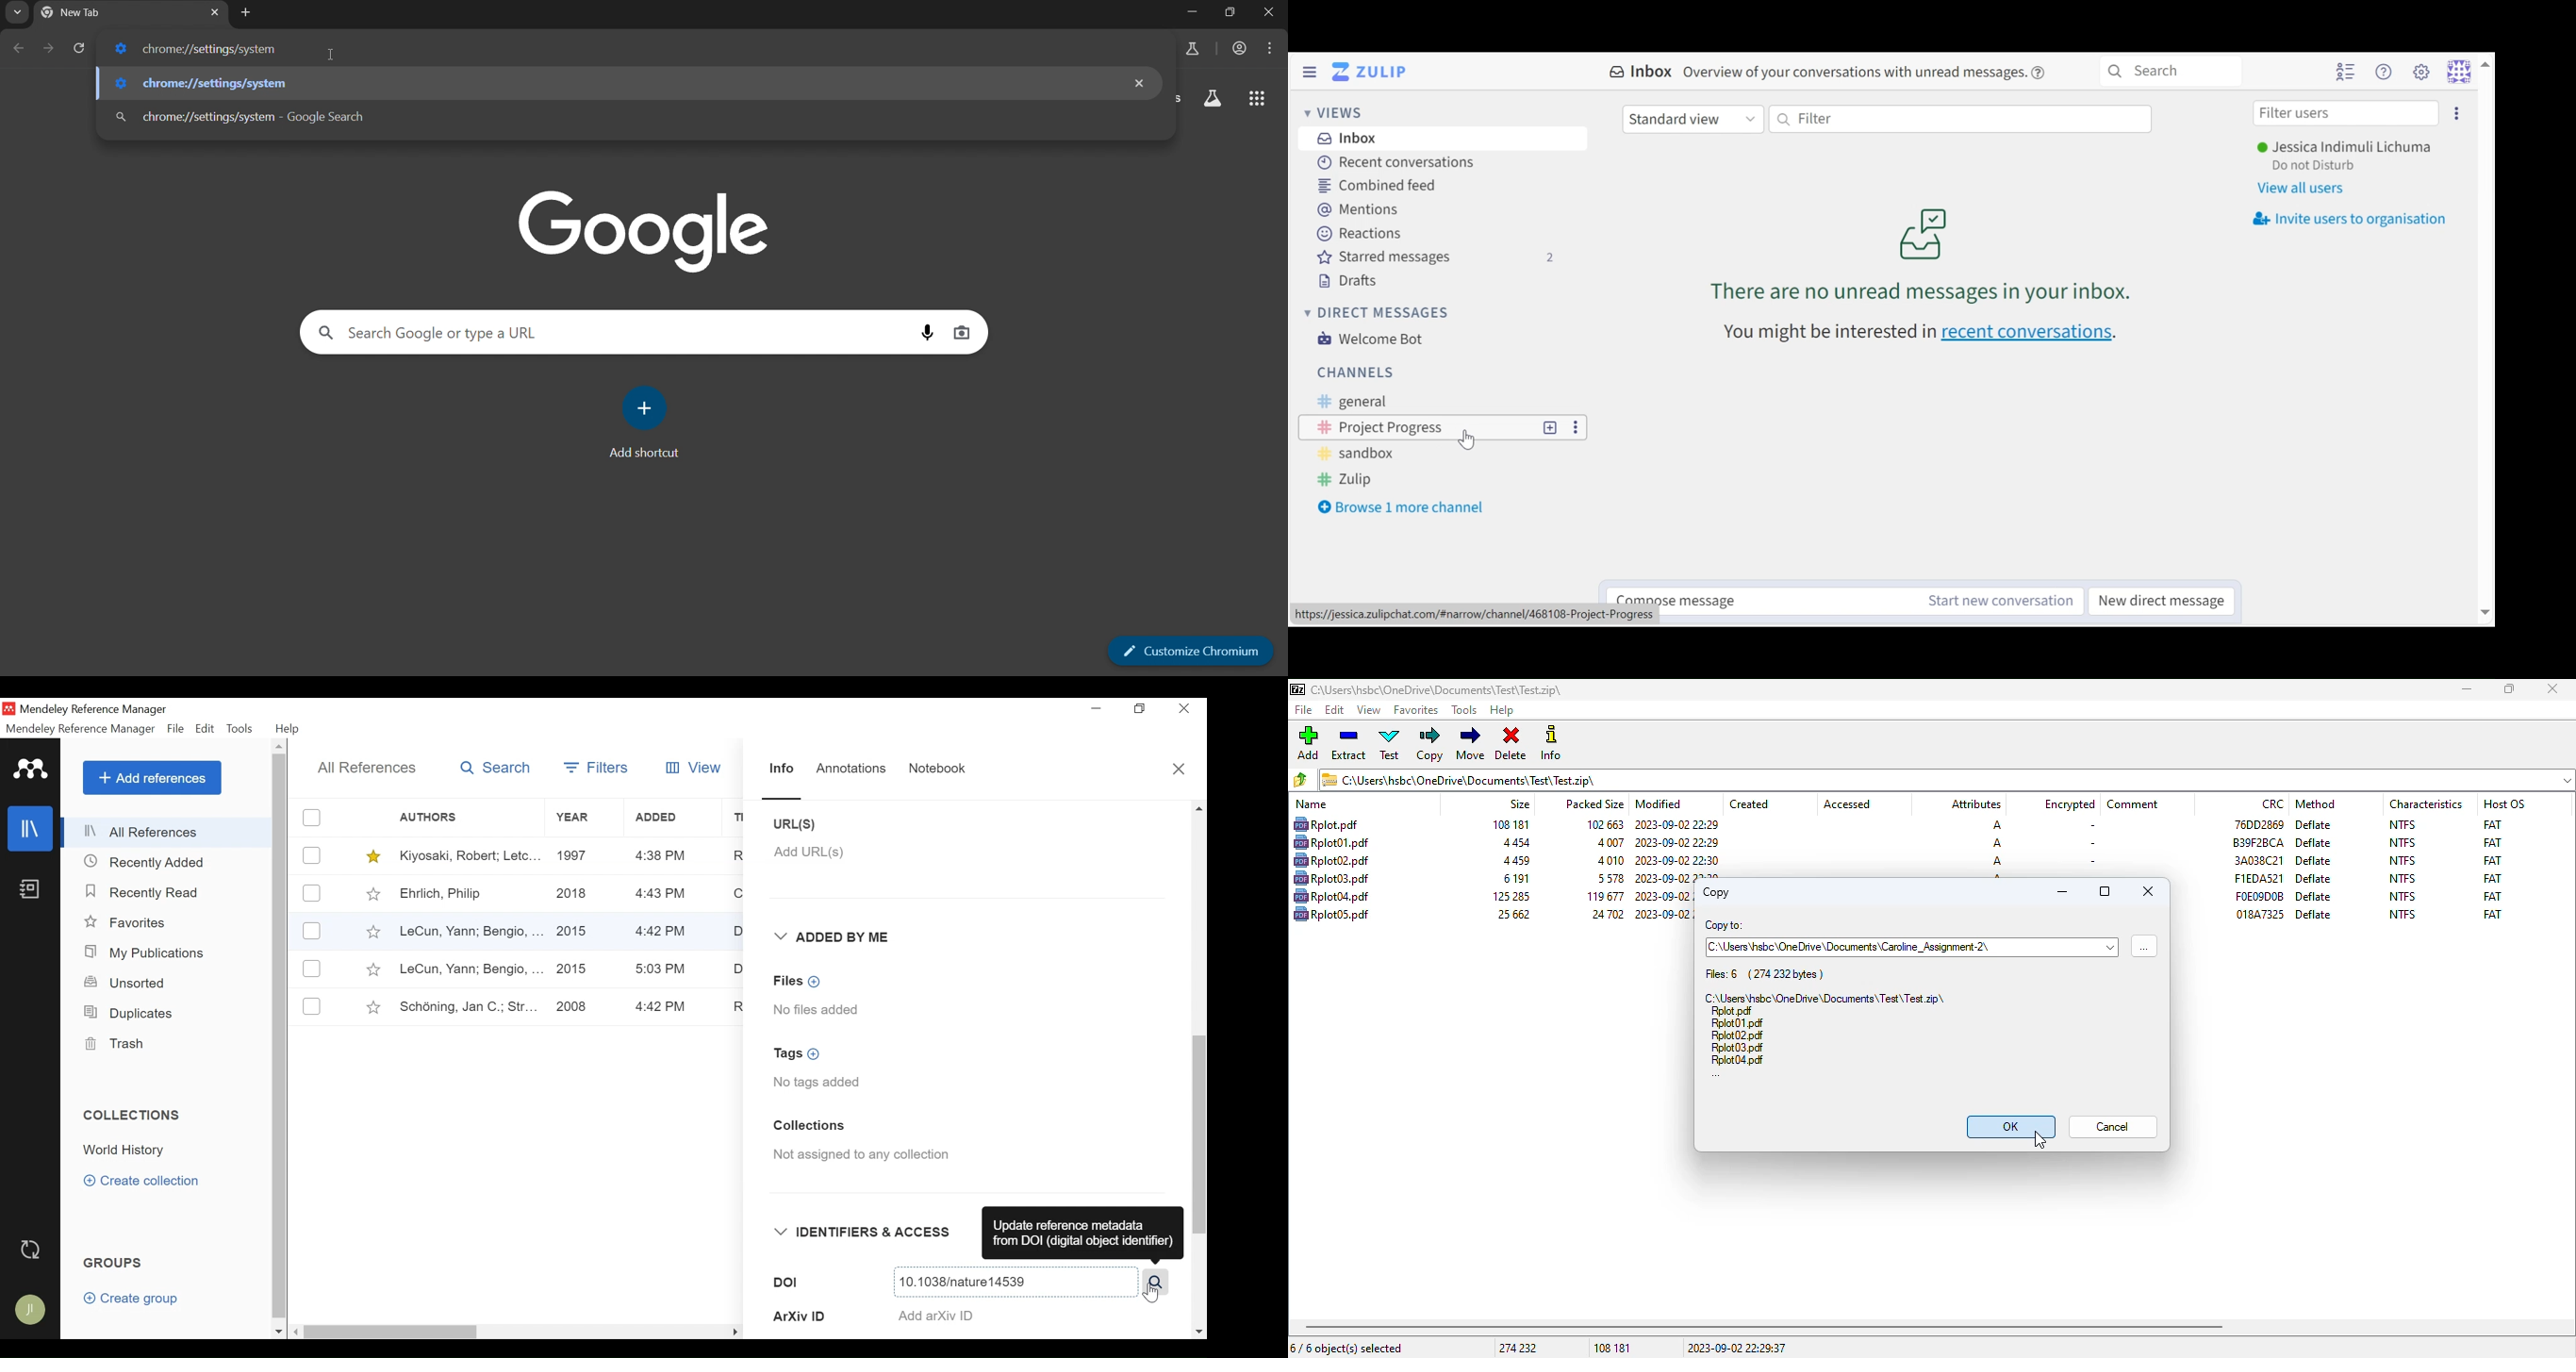 The width and height of the screenshot is (2576, 1372). What do you see at coordinates (78, 50) in the screenshot?
I see `reload page` at bounding box center [78, 50].